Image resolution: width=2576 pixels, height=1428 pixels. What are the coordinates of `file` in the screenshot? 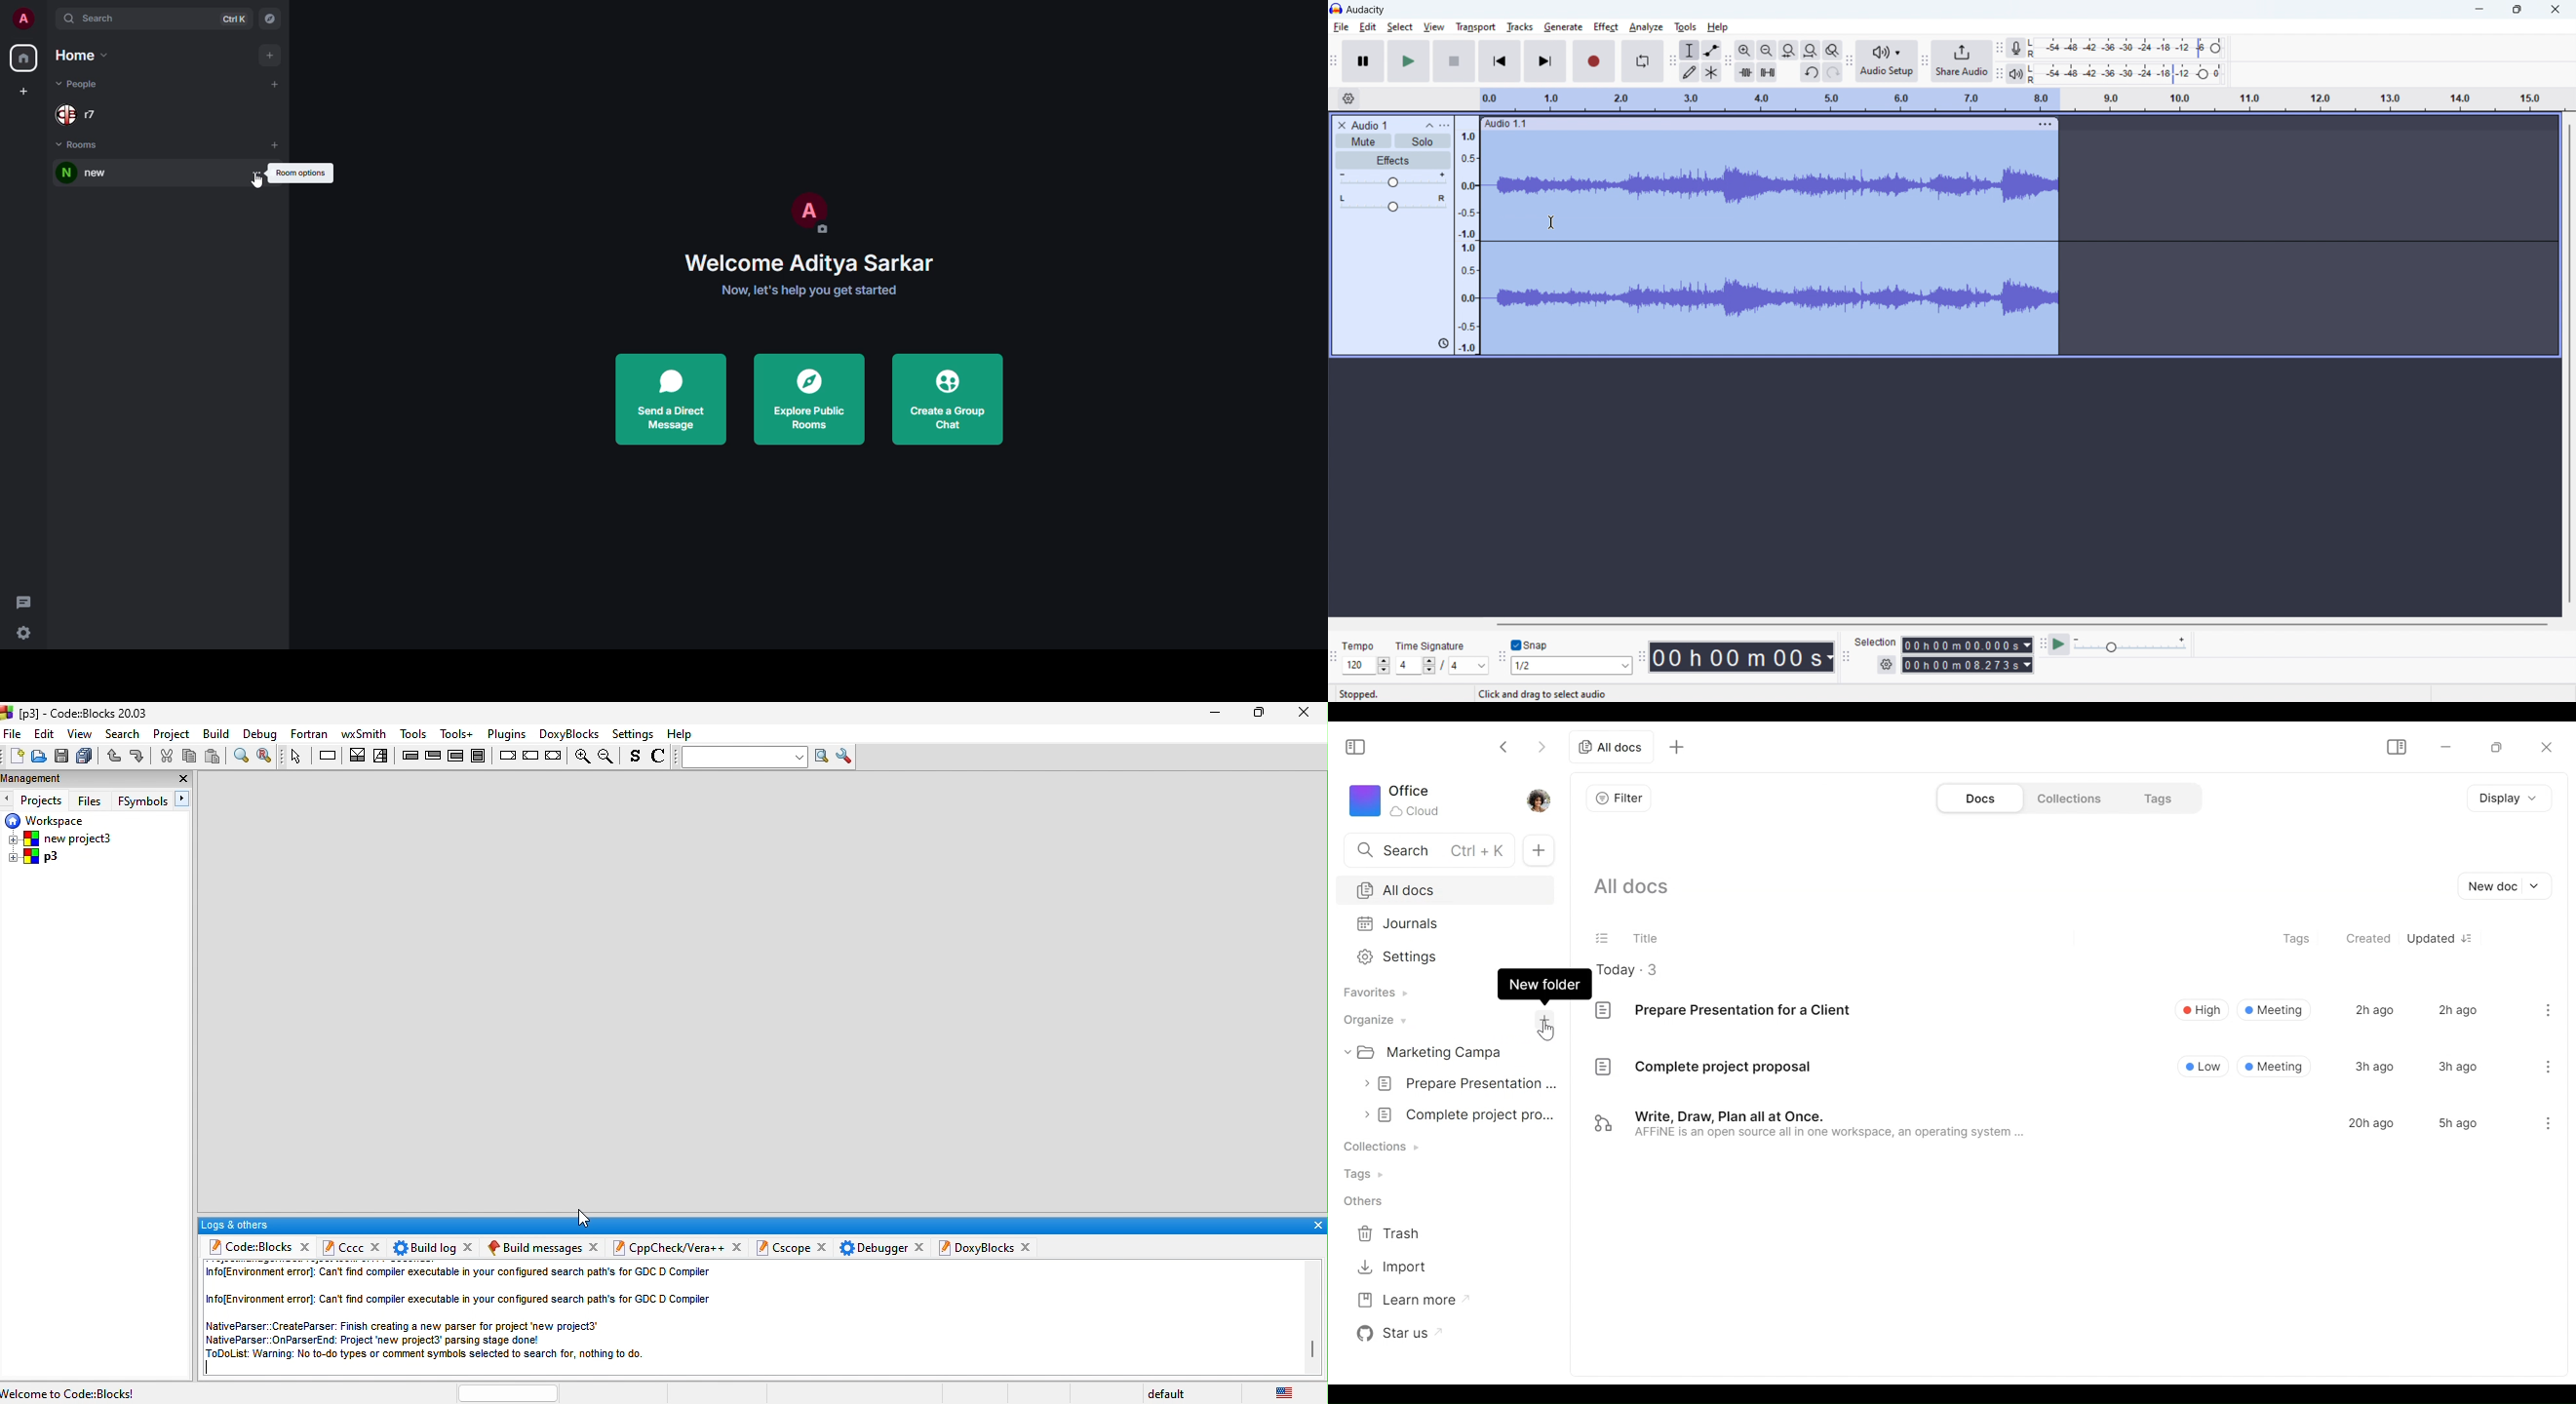 It's located at (1340, 27).